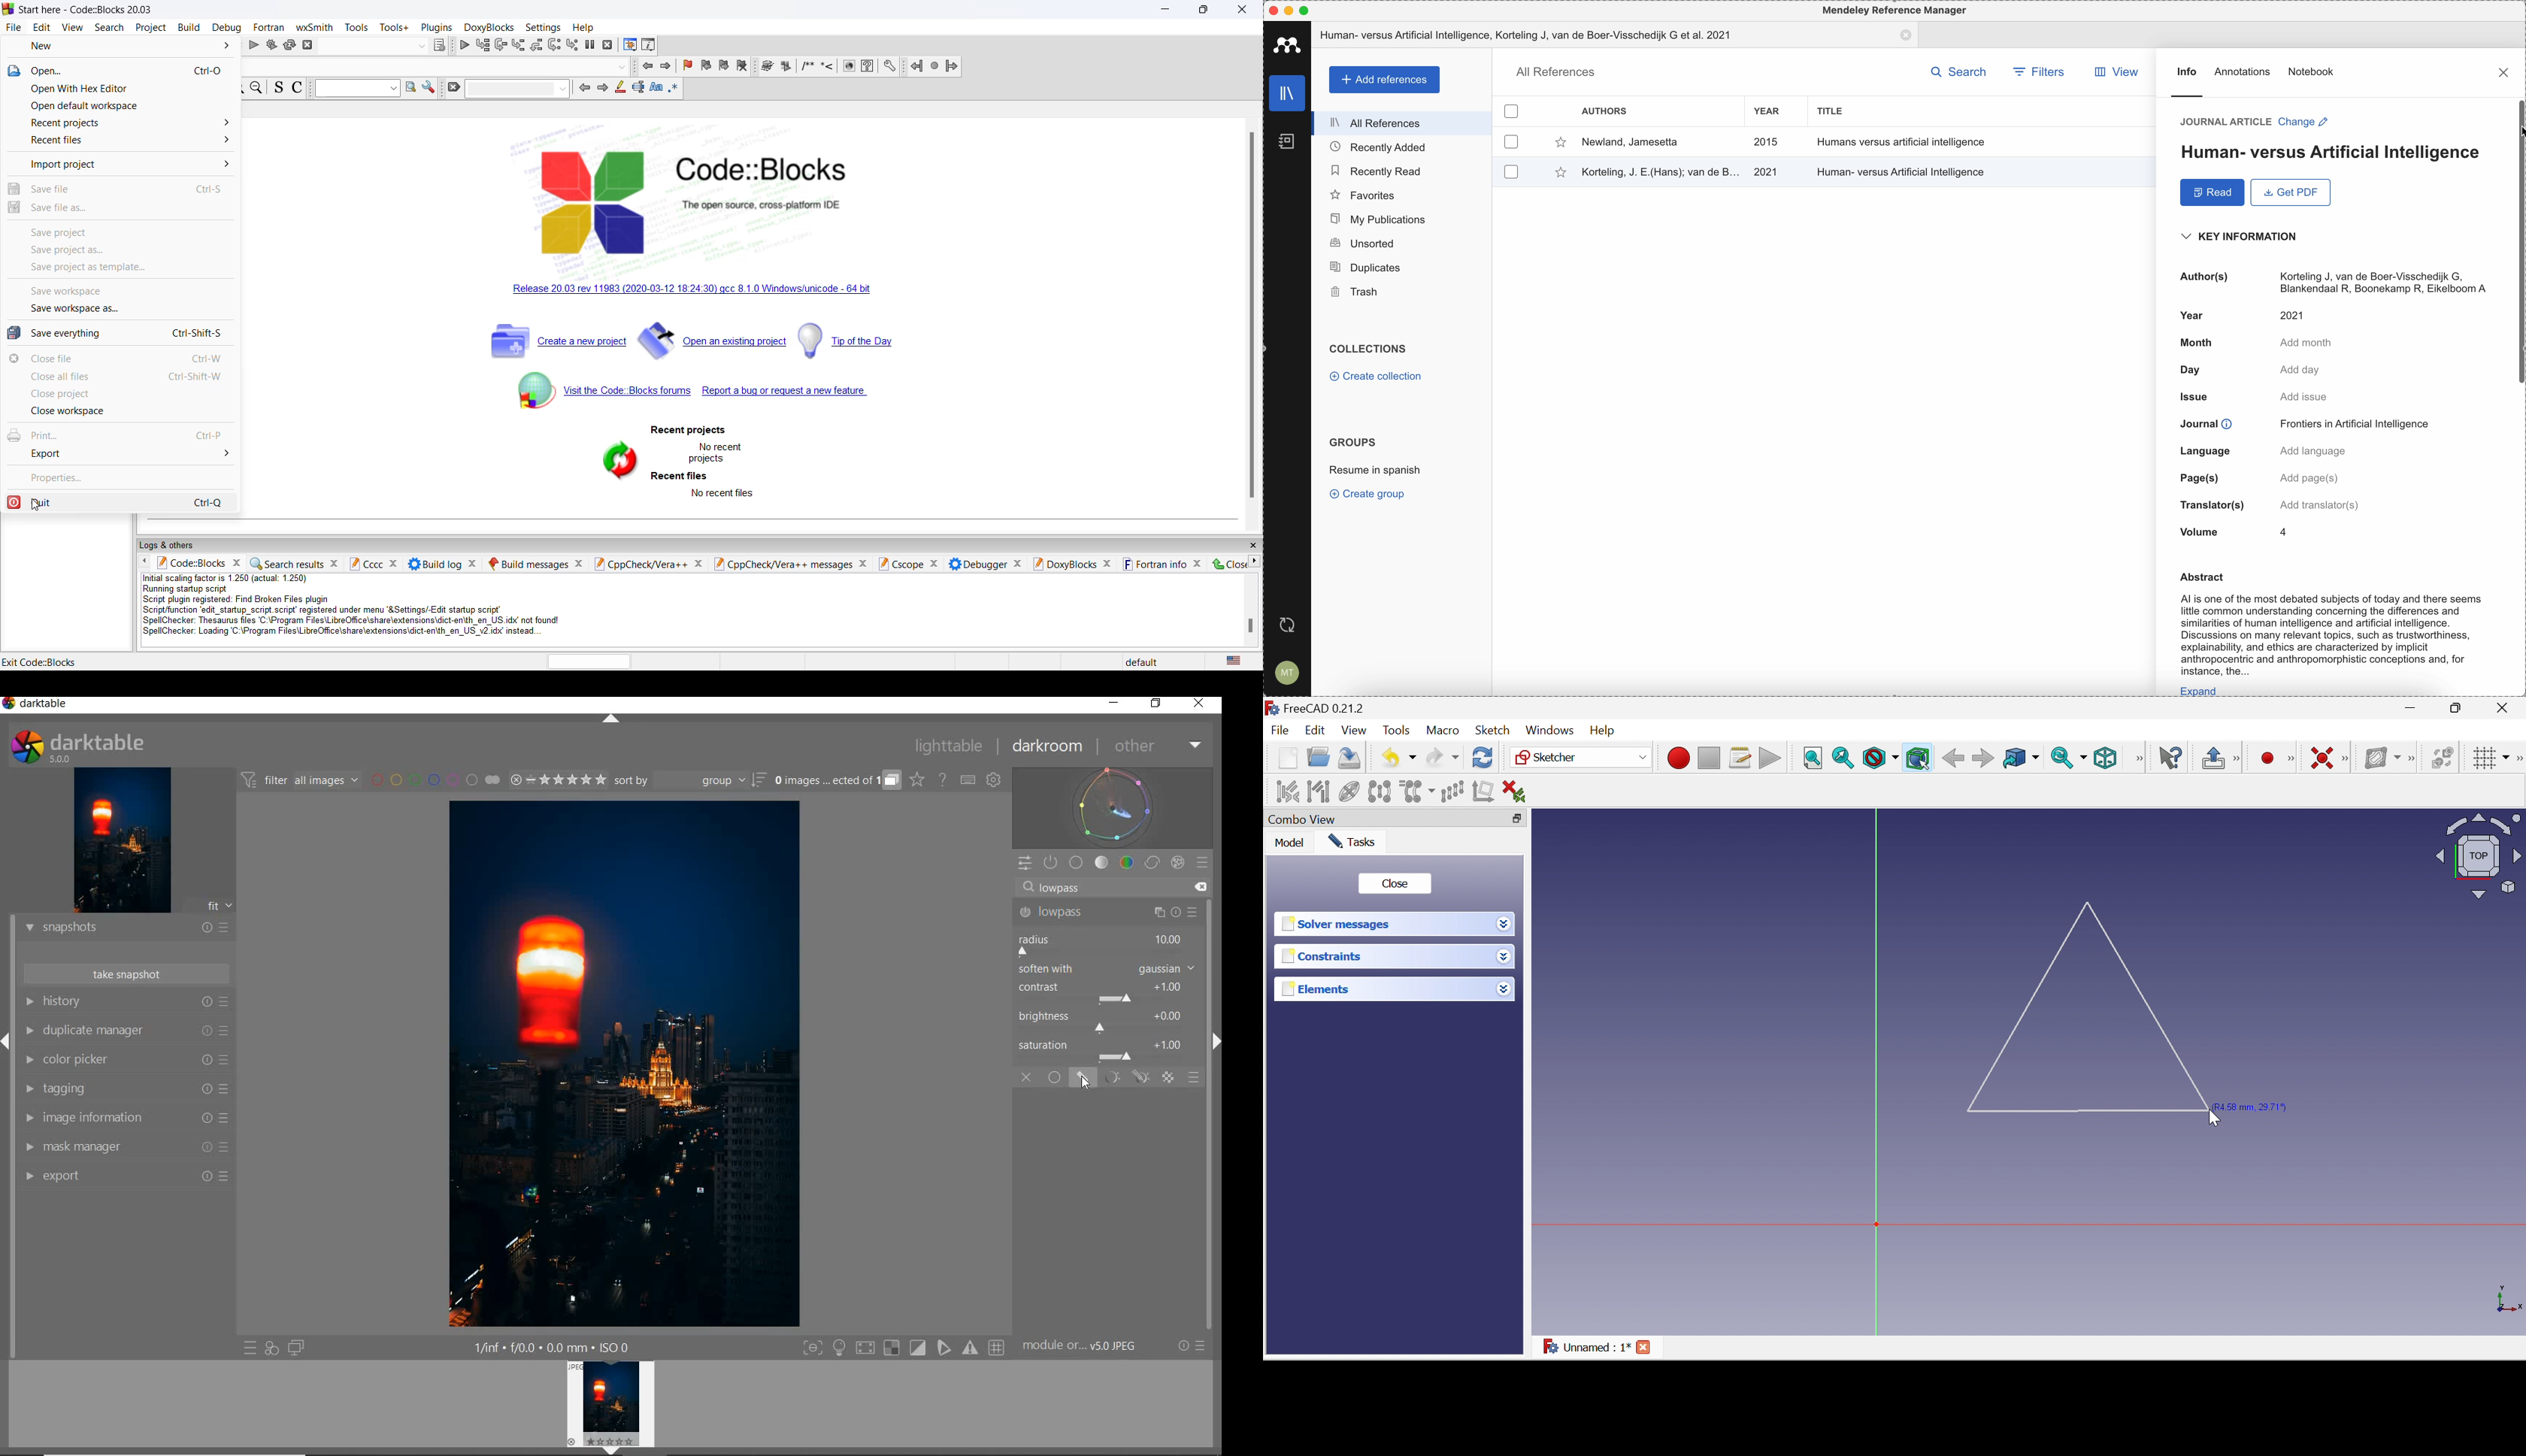  Describe the element at coordinates (92, 1031) in the screenshot. I see `DUPLICATE MANAGER` at that location.